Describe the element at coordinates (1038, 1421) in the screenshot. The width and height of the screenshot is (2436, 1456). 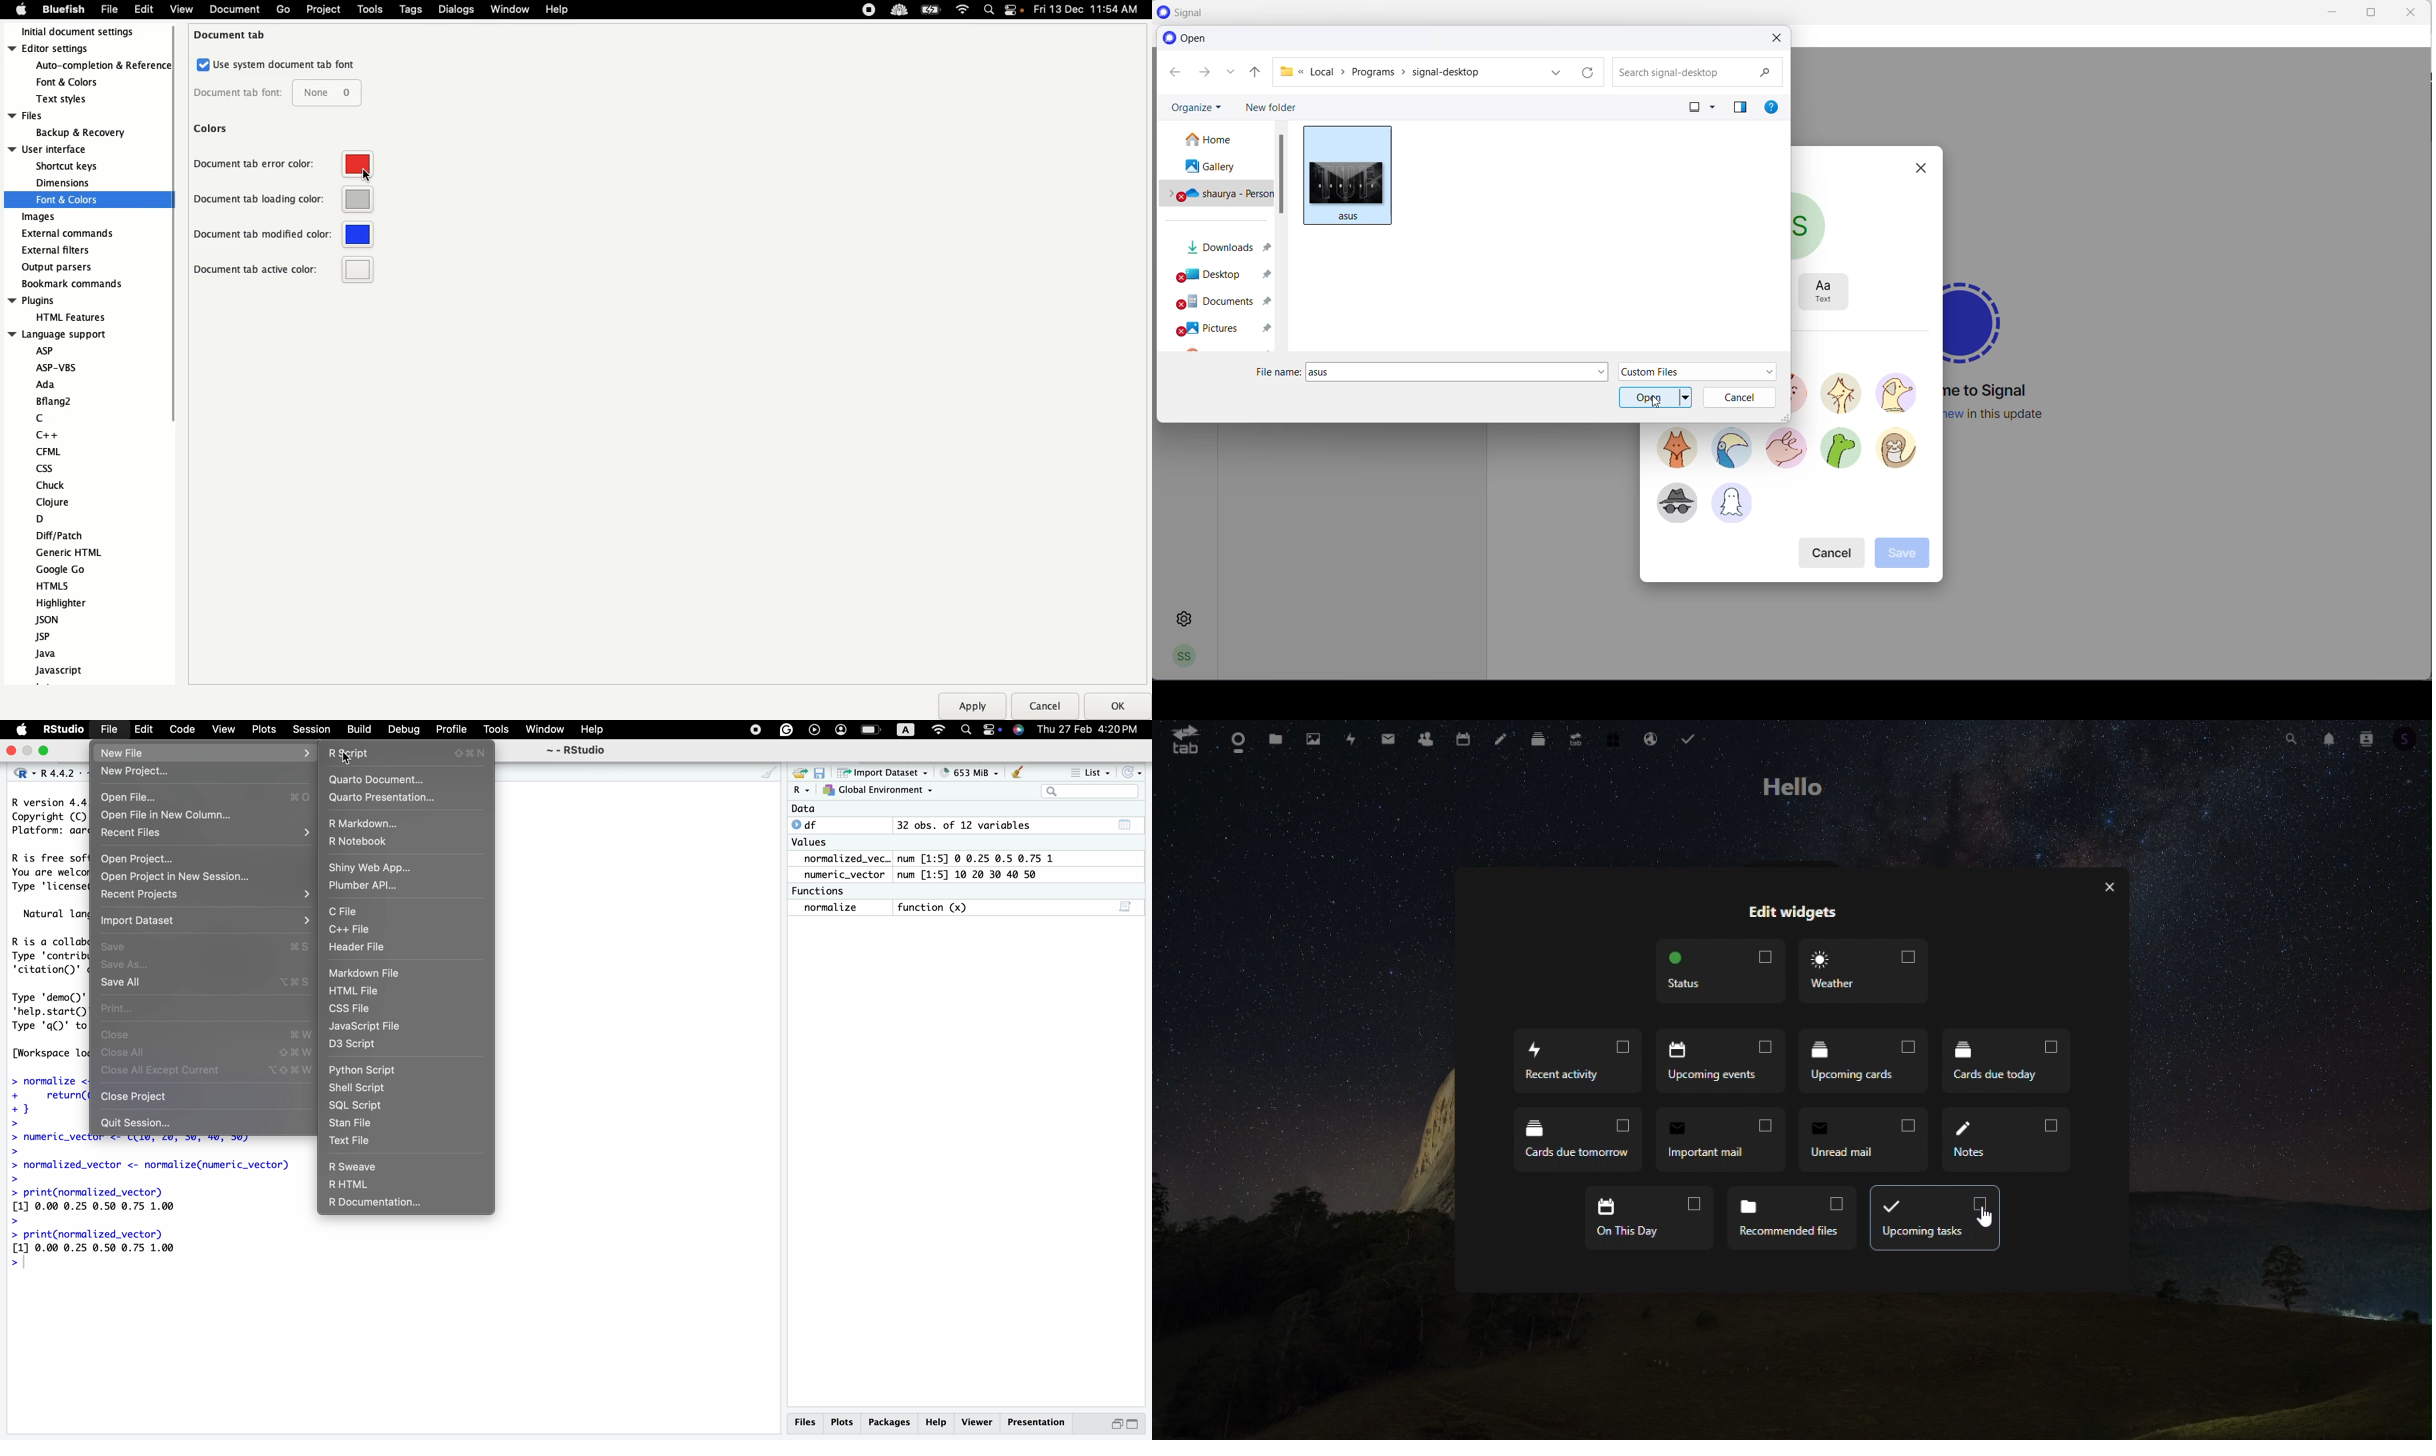
I see `Presentation` at that location.